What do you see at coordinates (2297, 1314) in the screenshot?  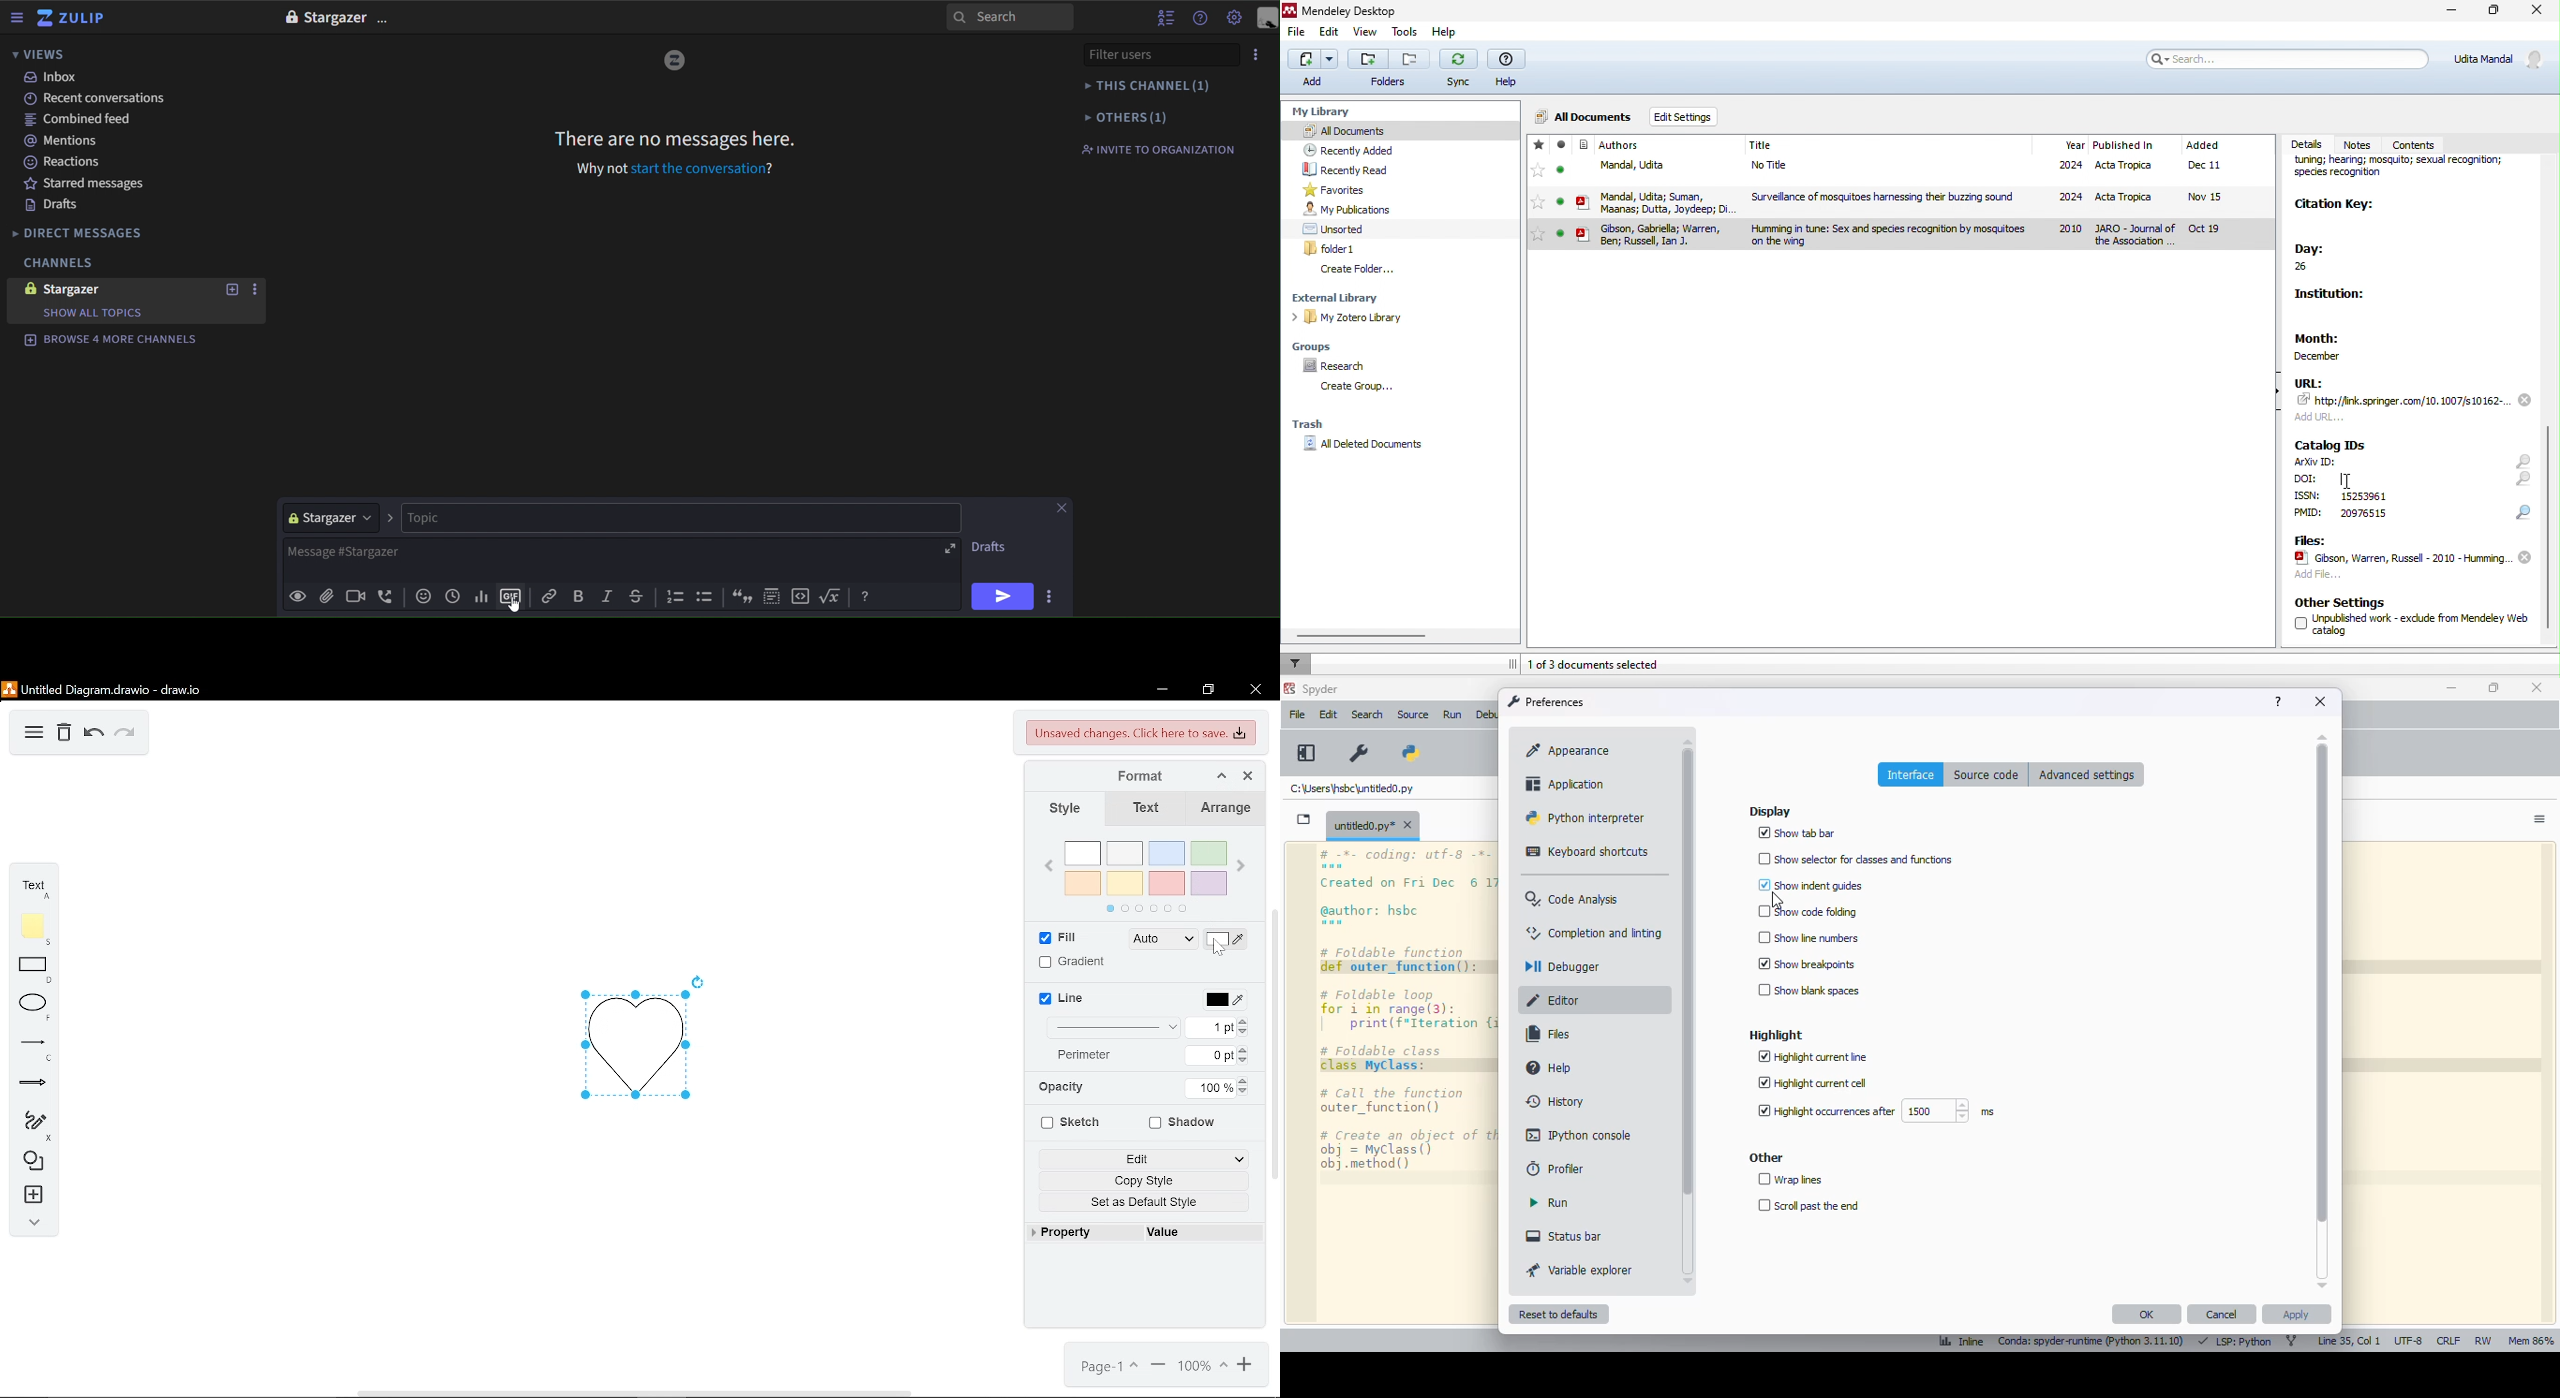 I see `apply` at bounding box center [2297, 1314].